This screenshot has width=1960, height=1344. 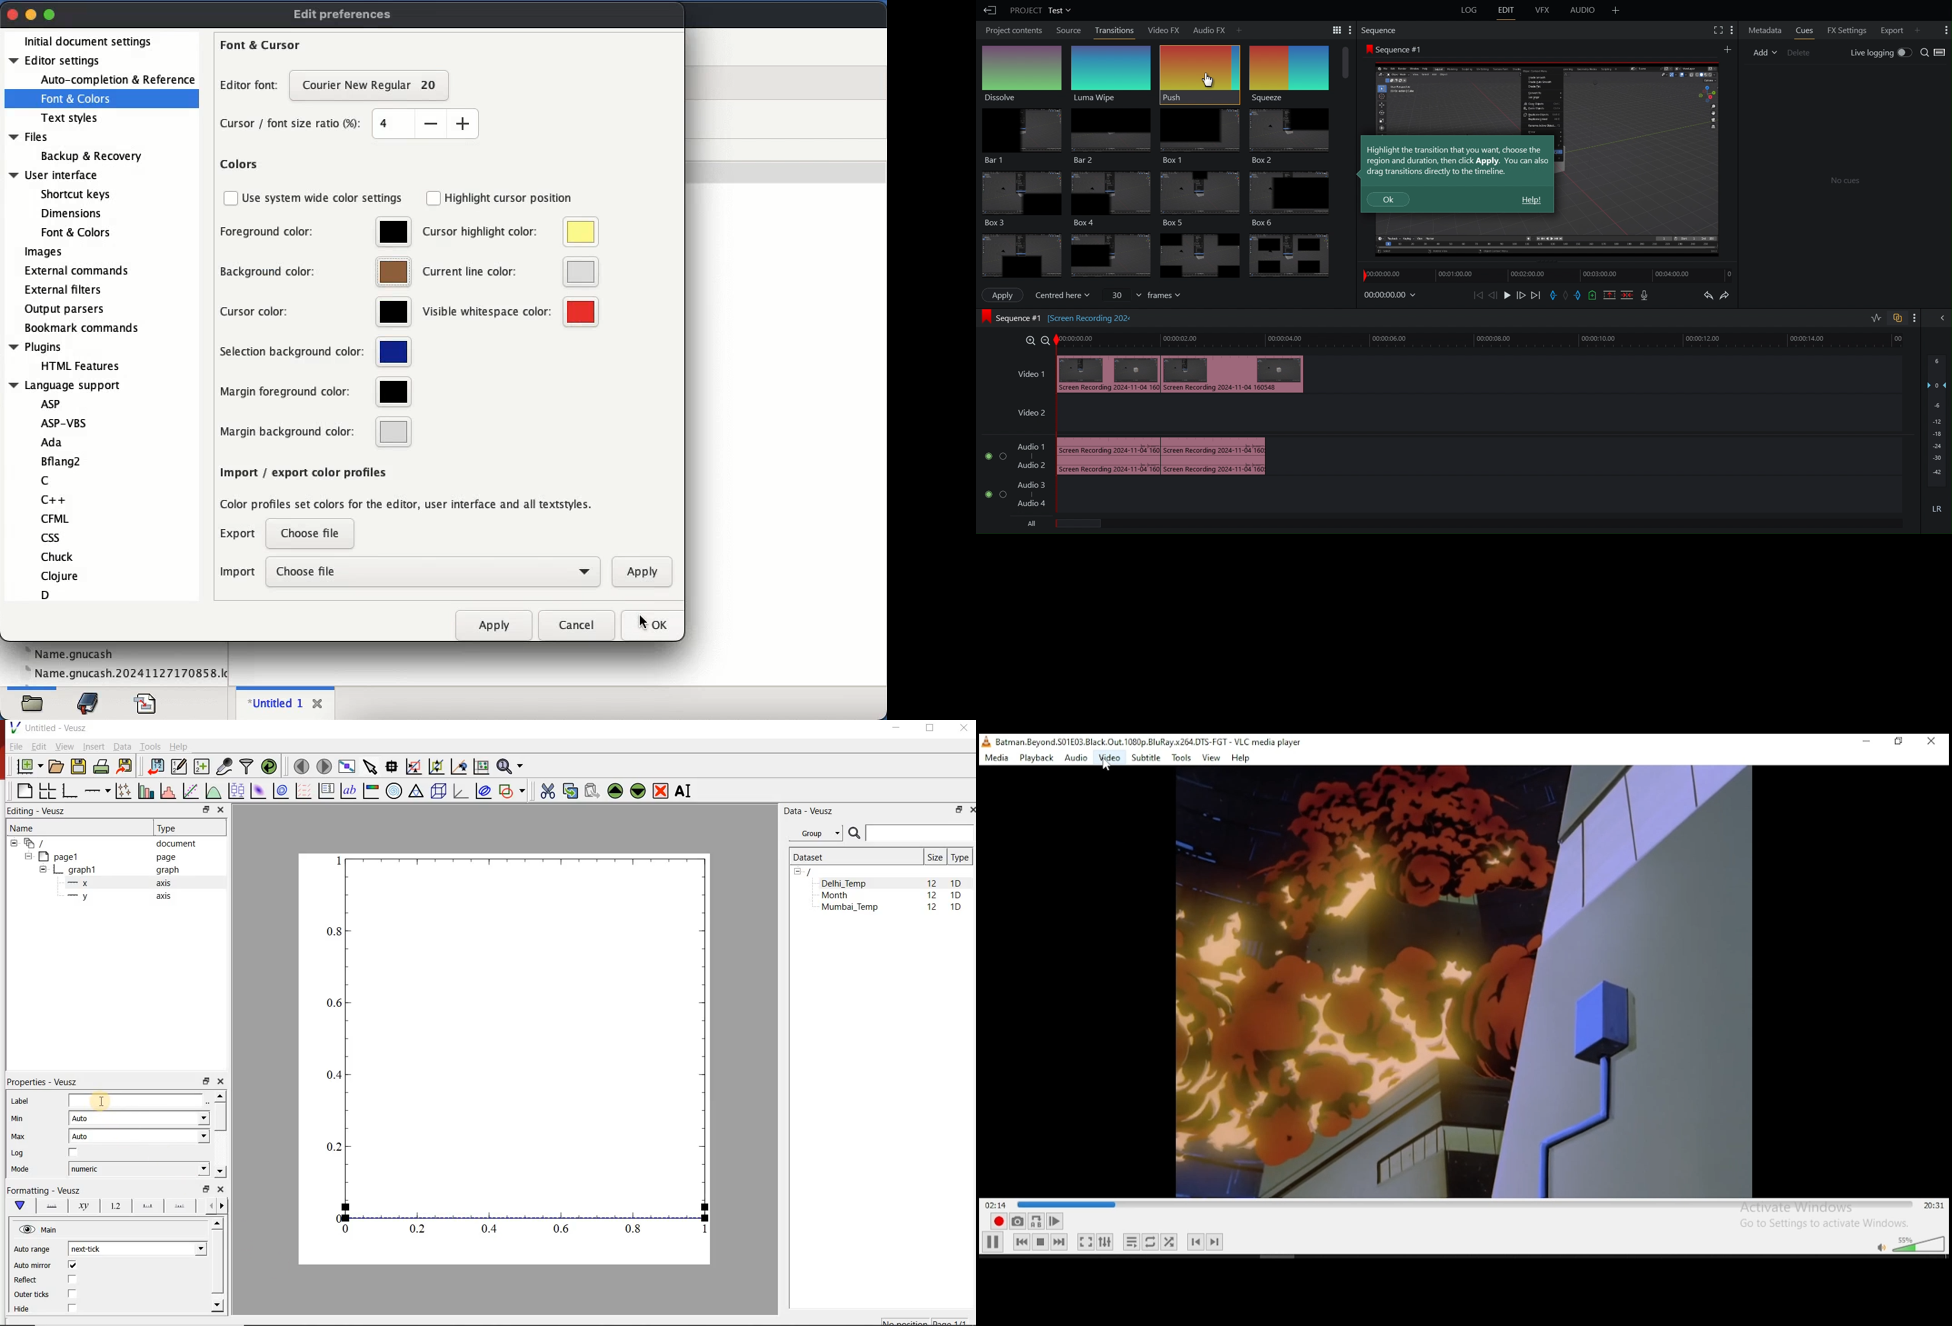 I want to click on media, so click(x=996, y=757).